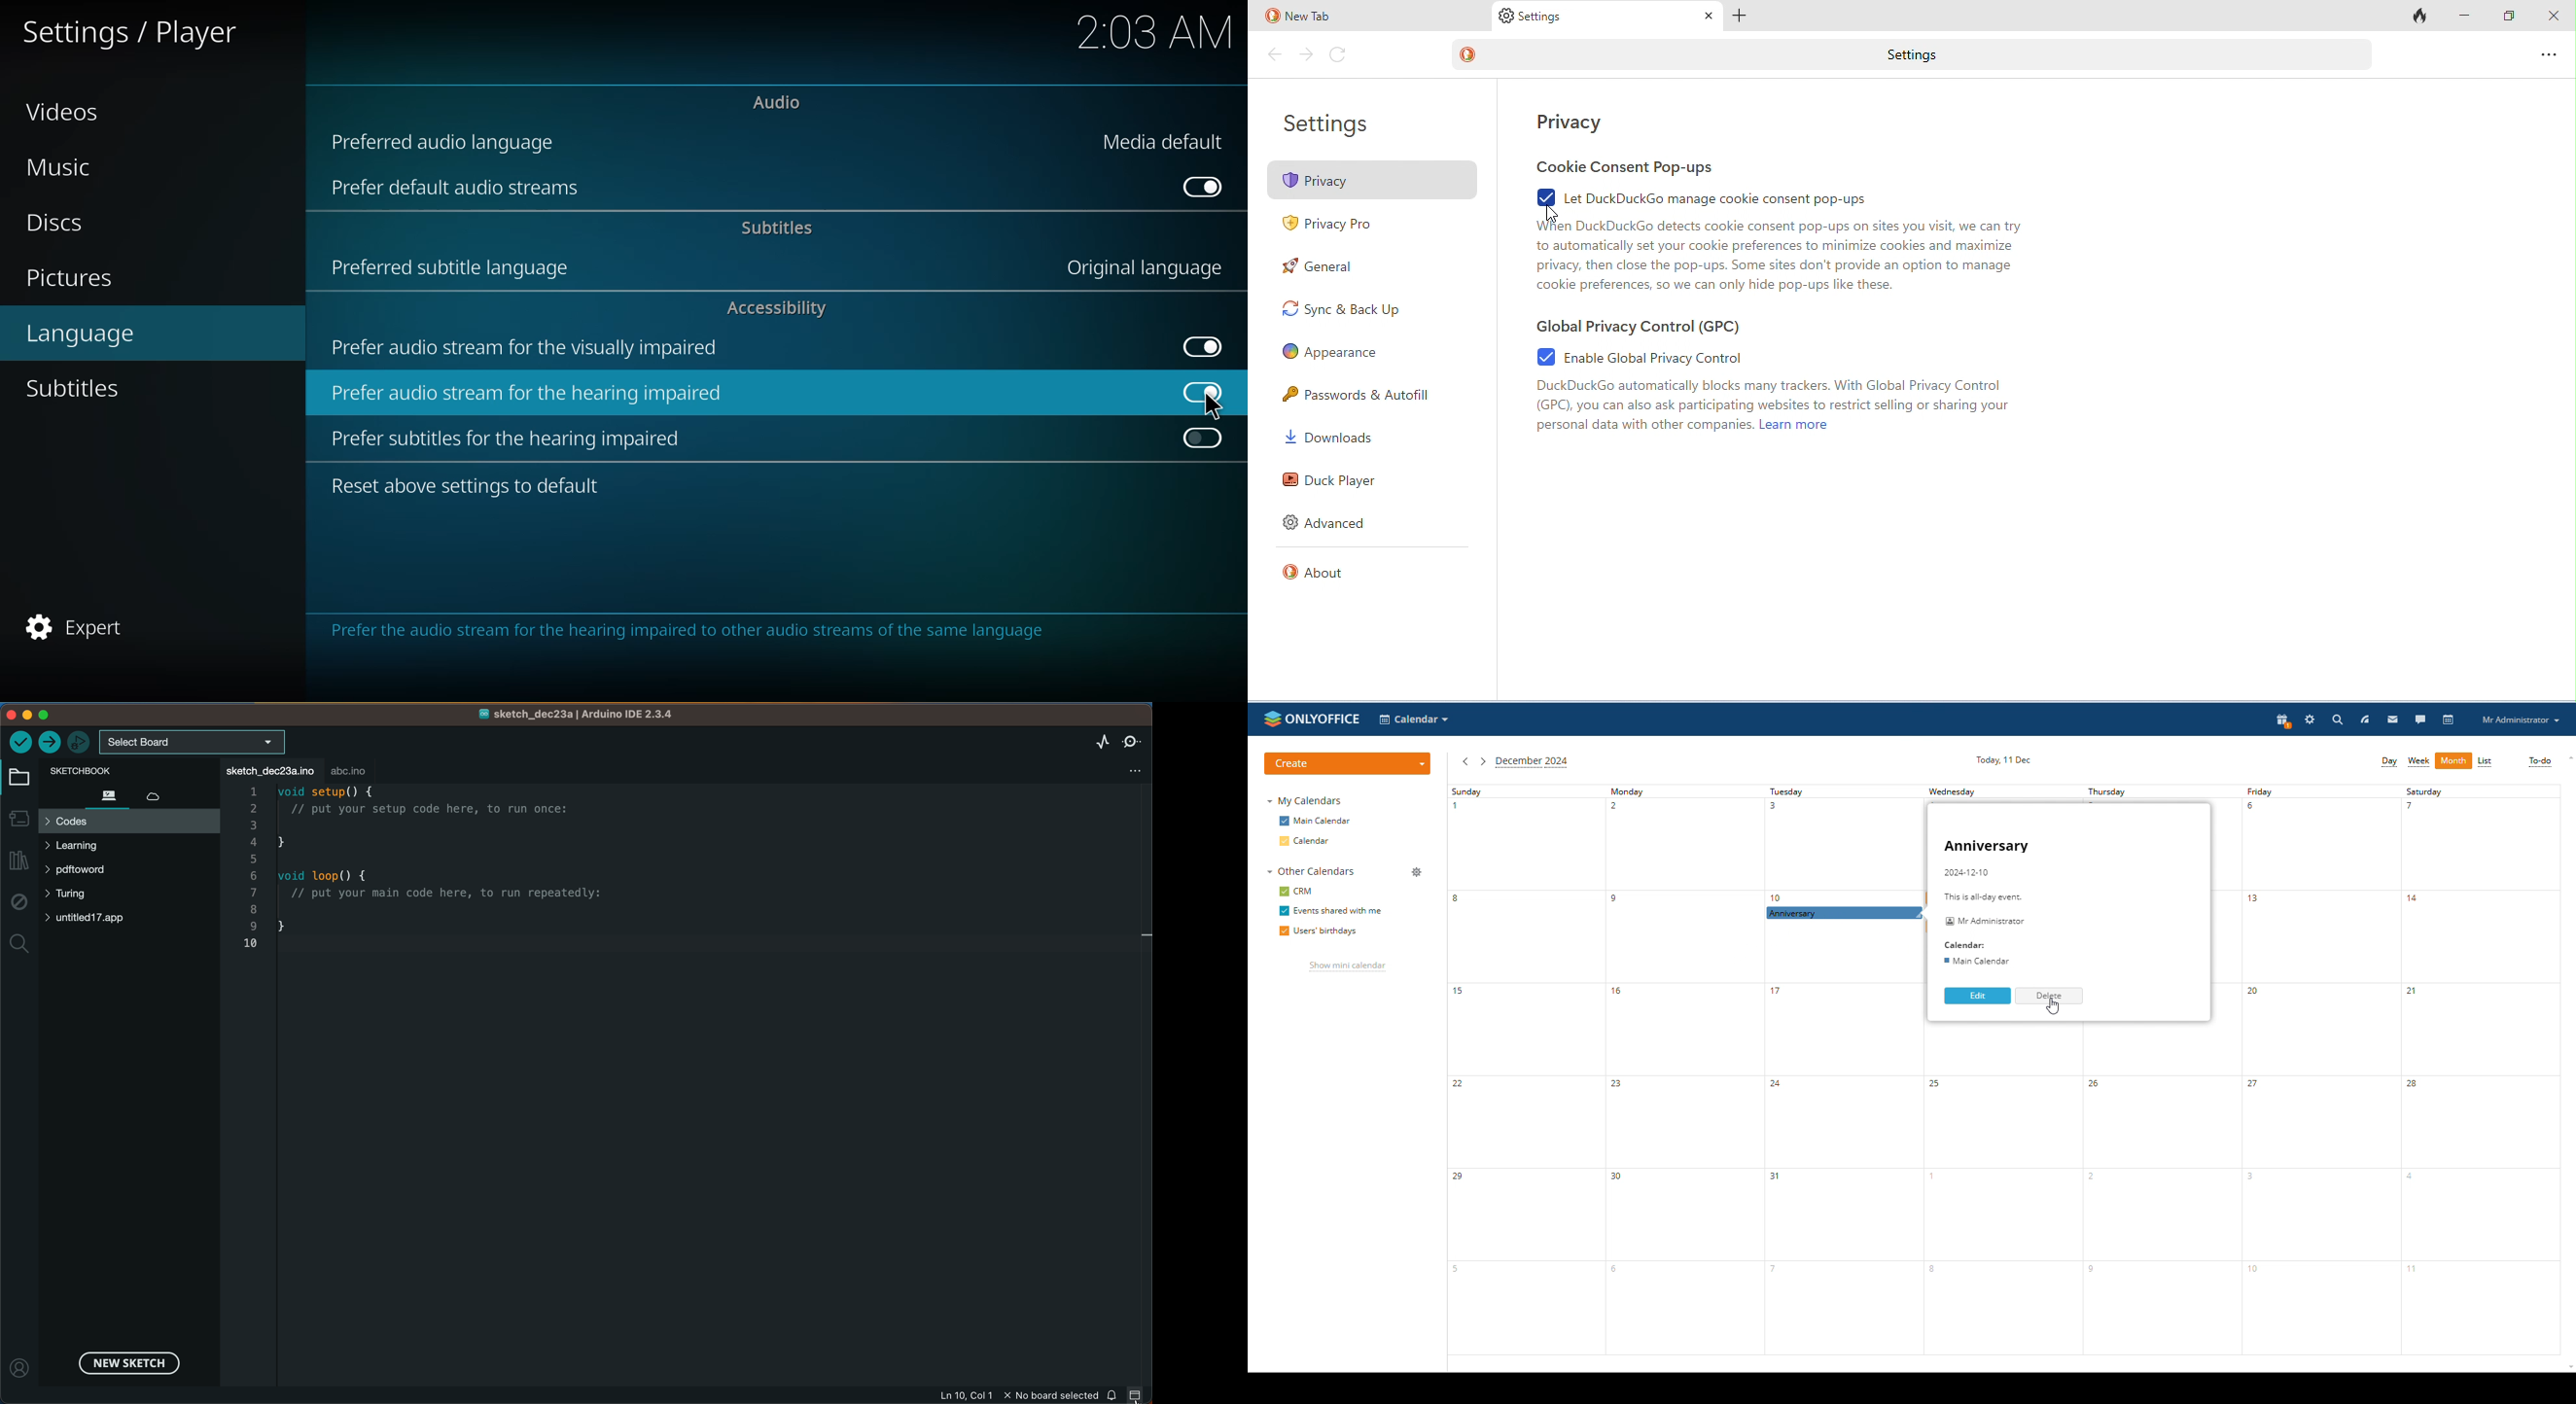 The image size is (2576, 1428). I want to click on sync and back up, so click(1340, 309).